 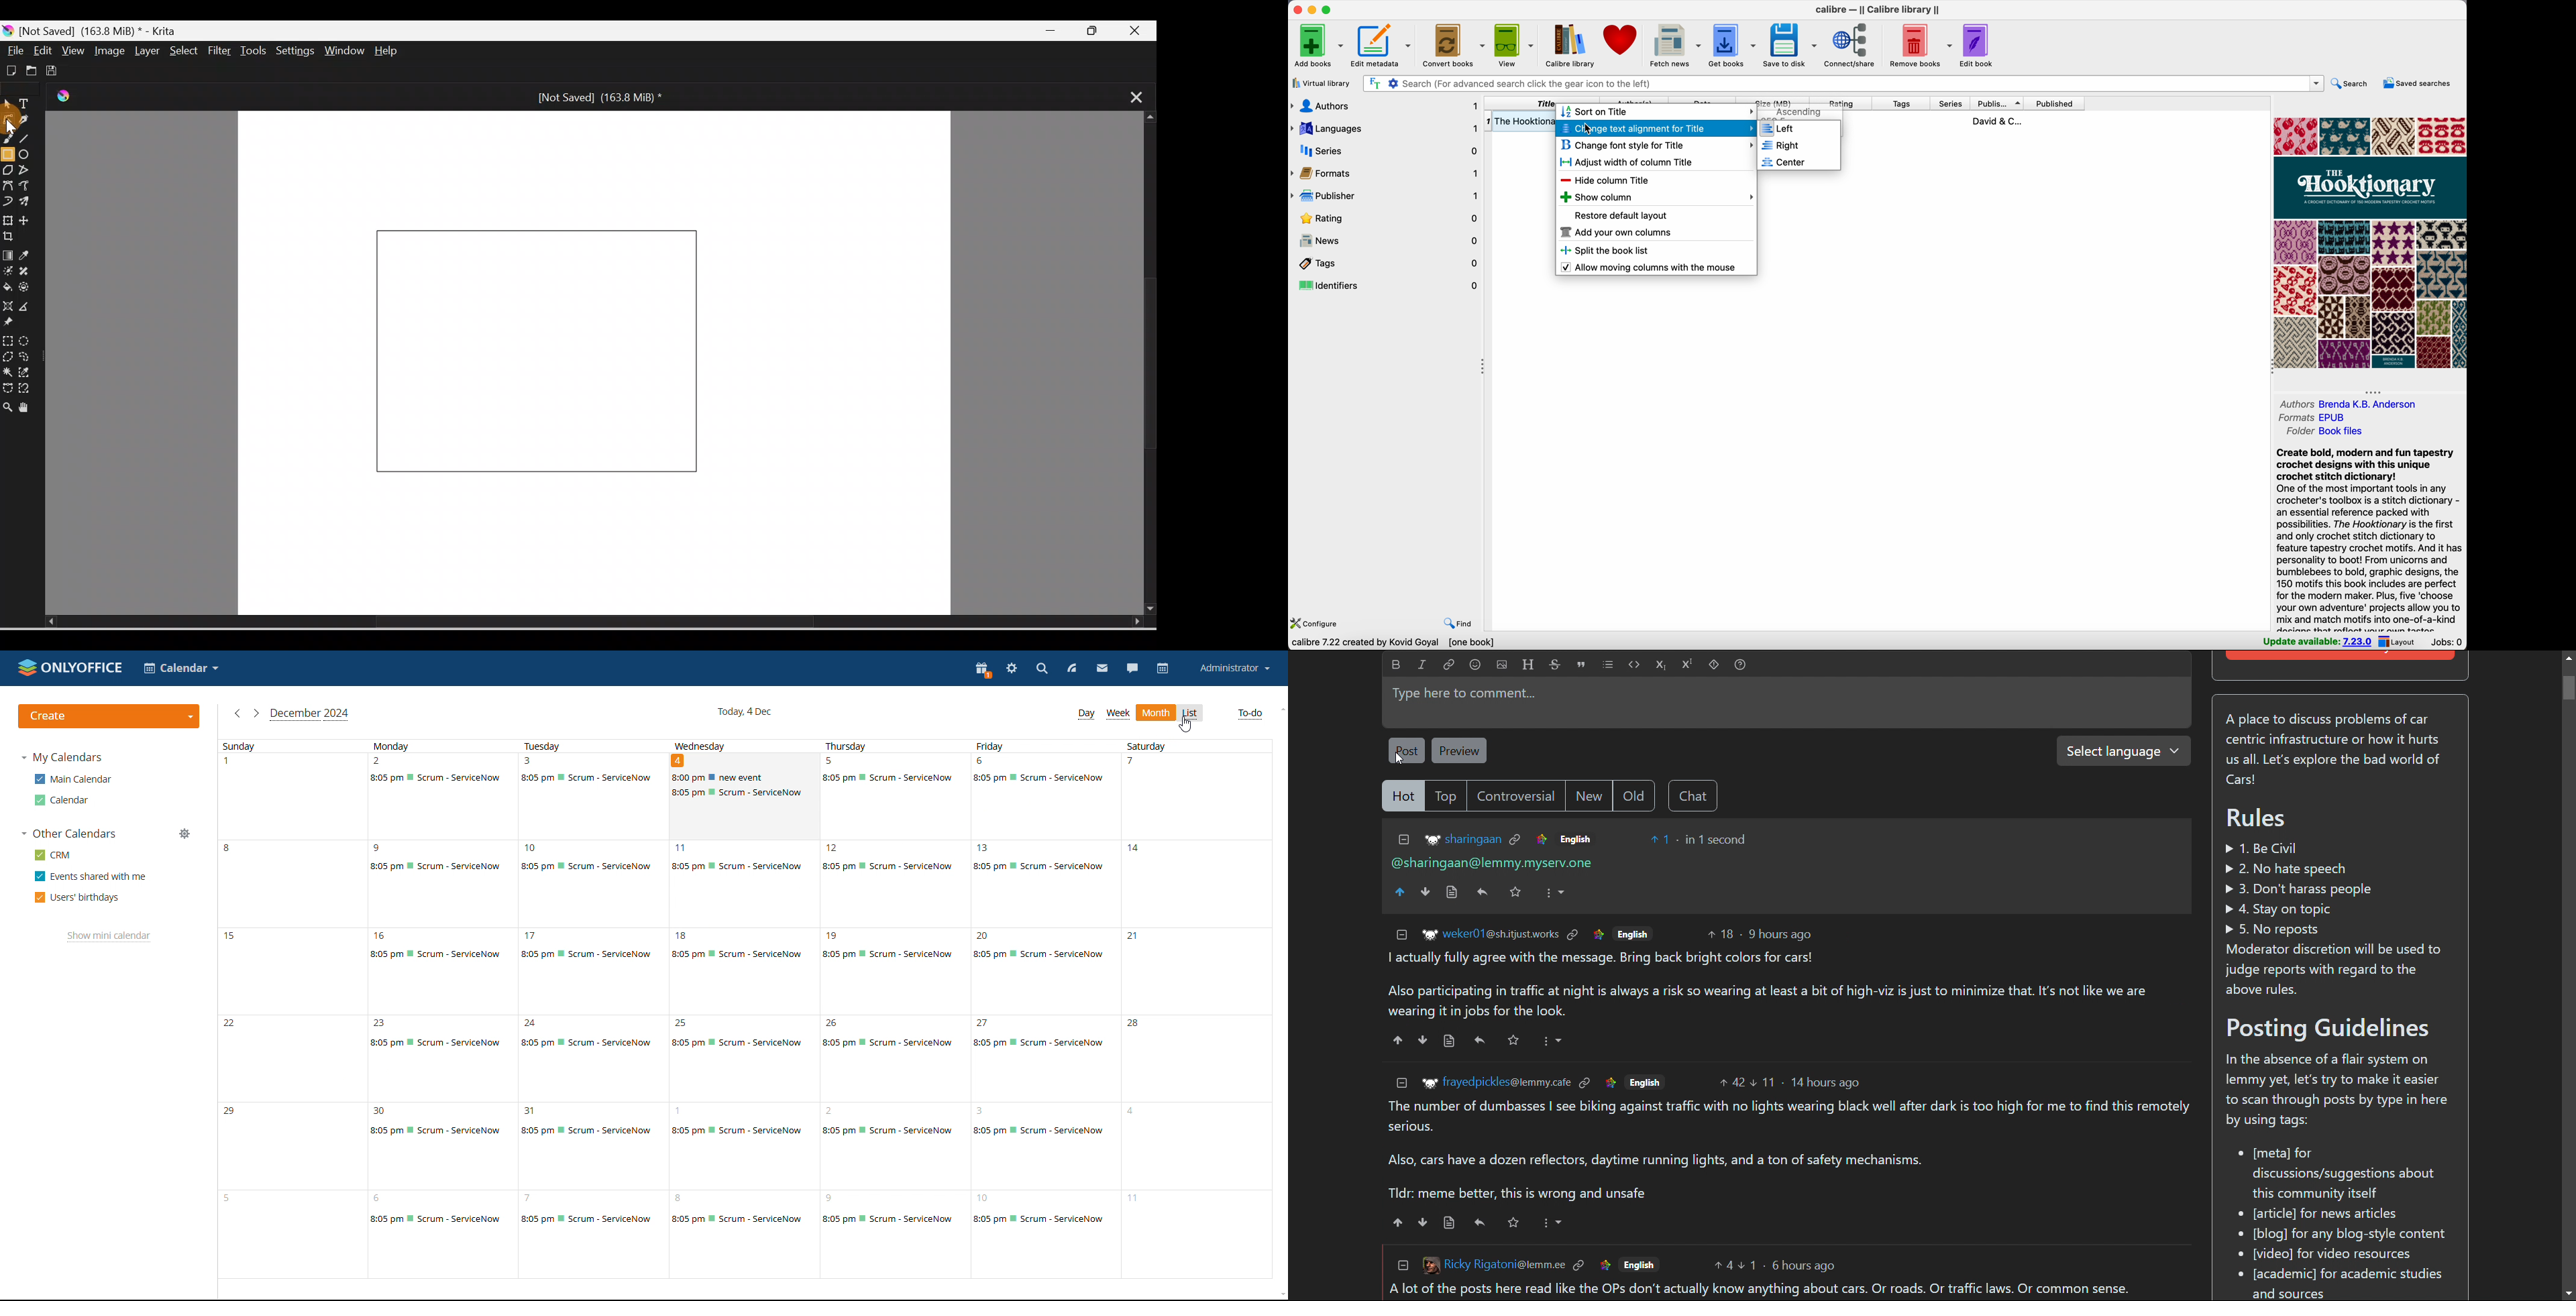 I want to click on Upvote 4, so click(x=1723, y=1266).